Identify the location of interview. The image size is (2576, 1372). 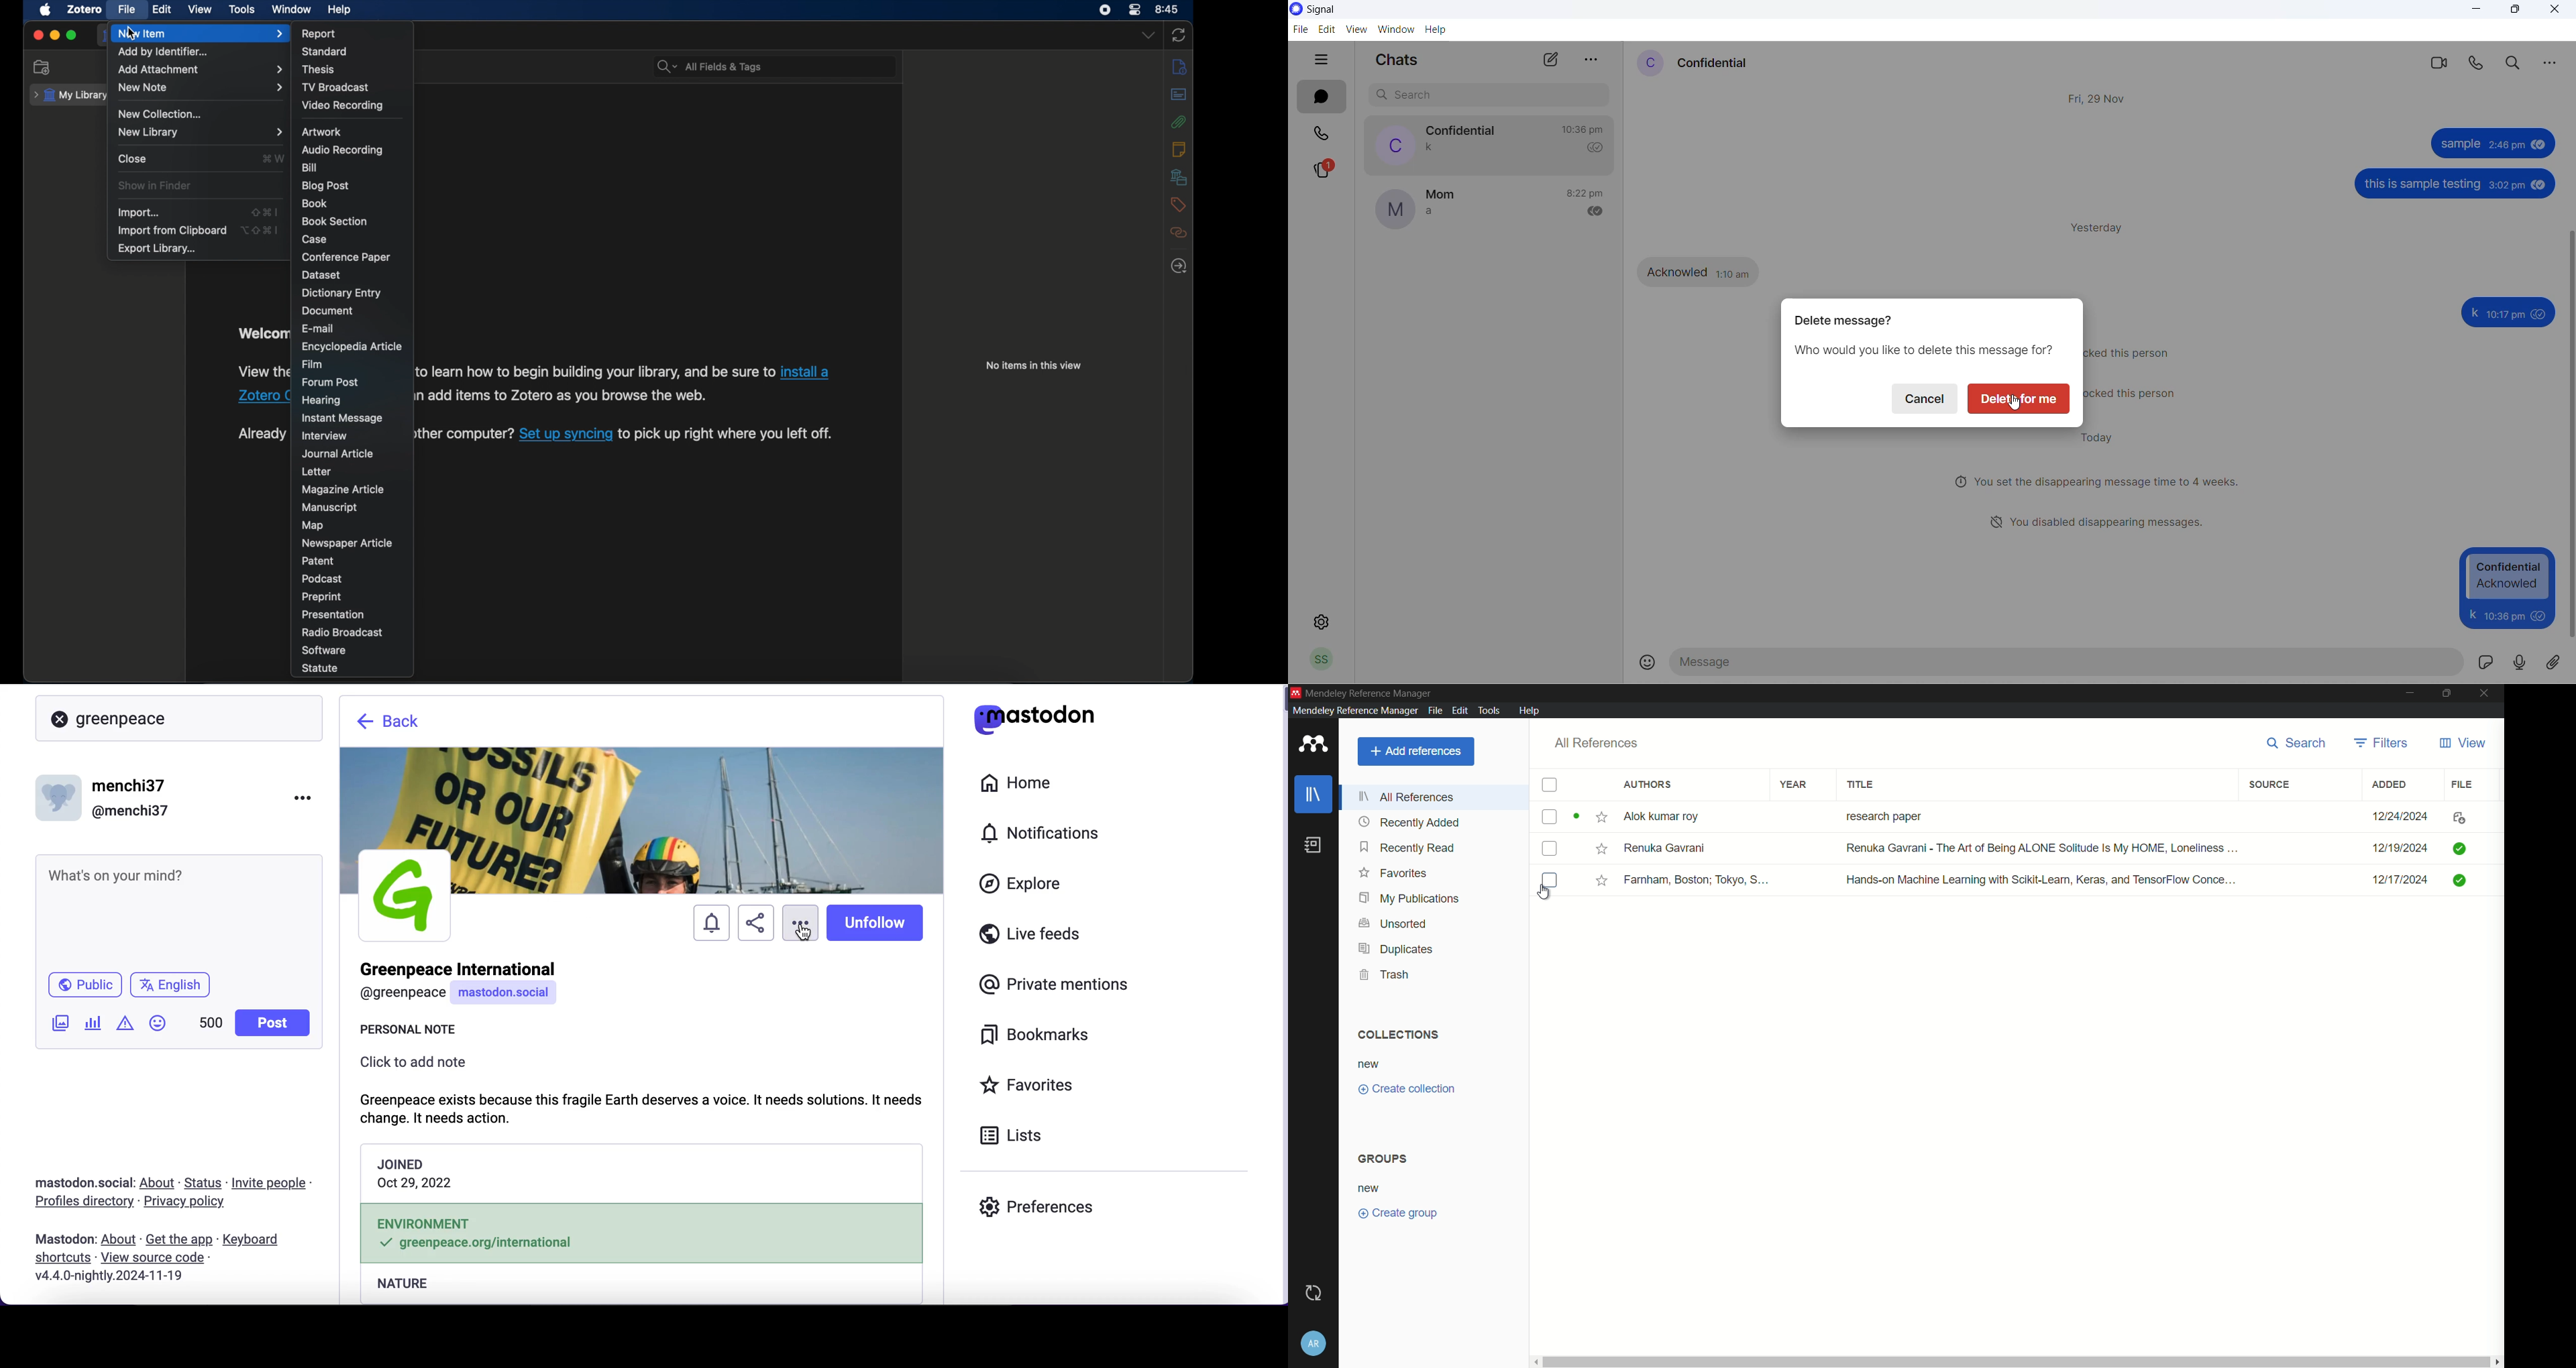
(327, 435).